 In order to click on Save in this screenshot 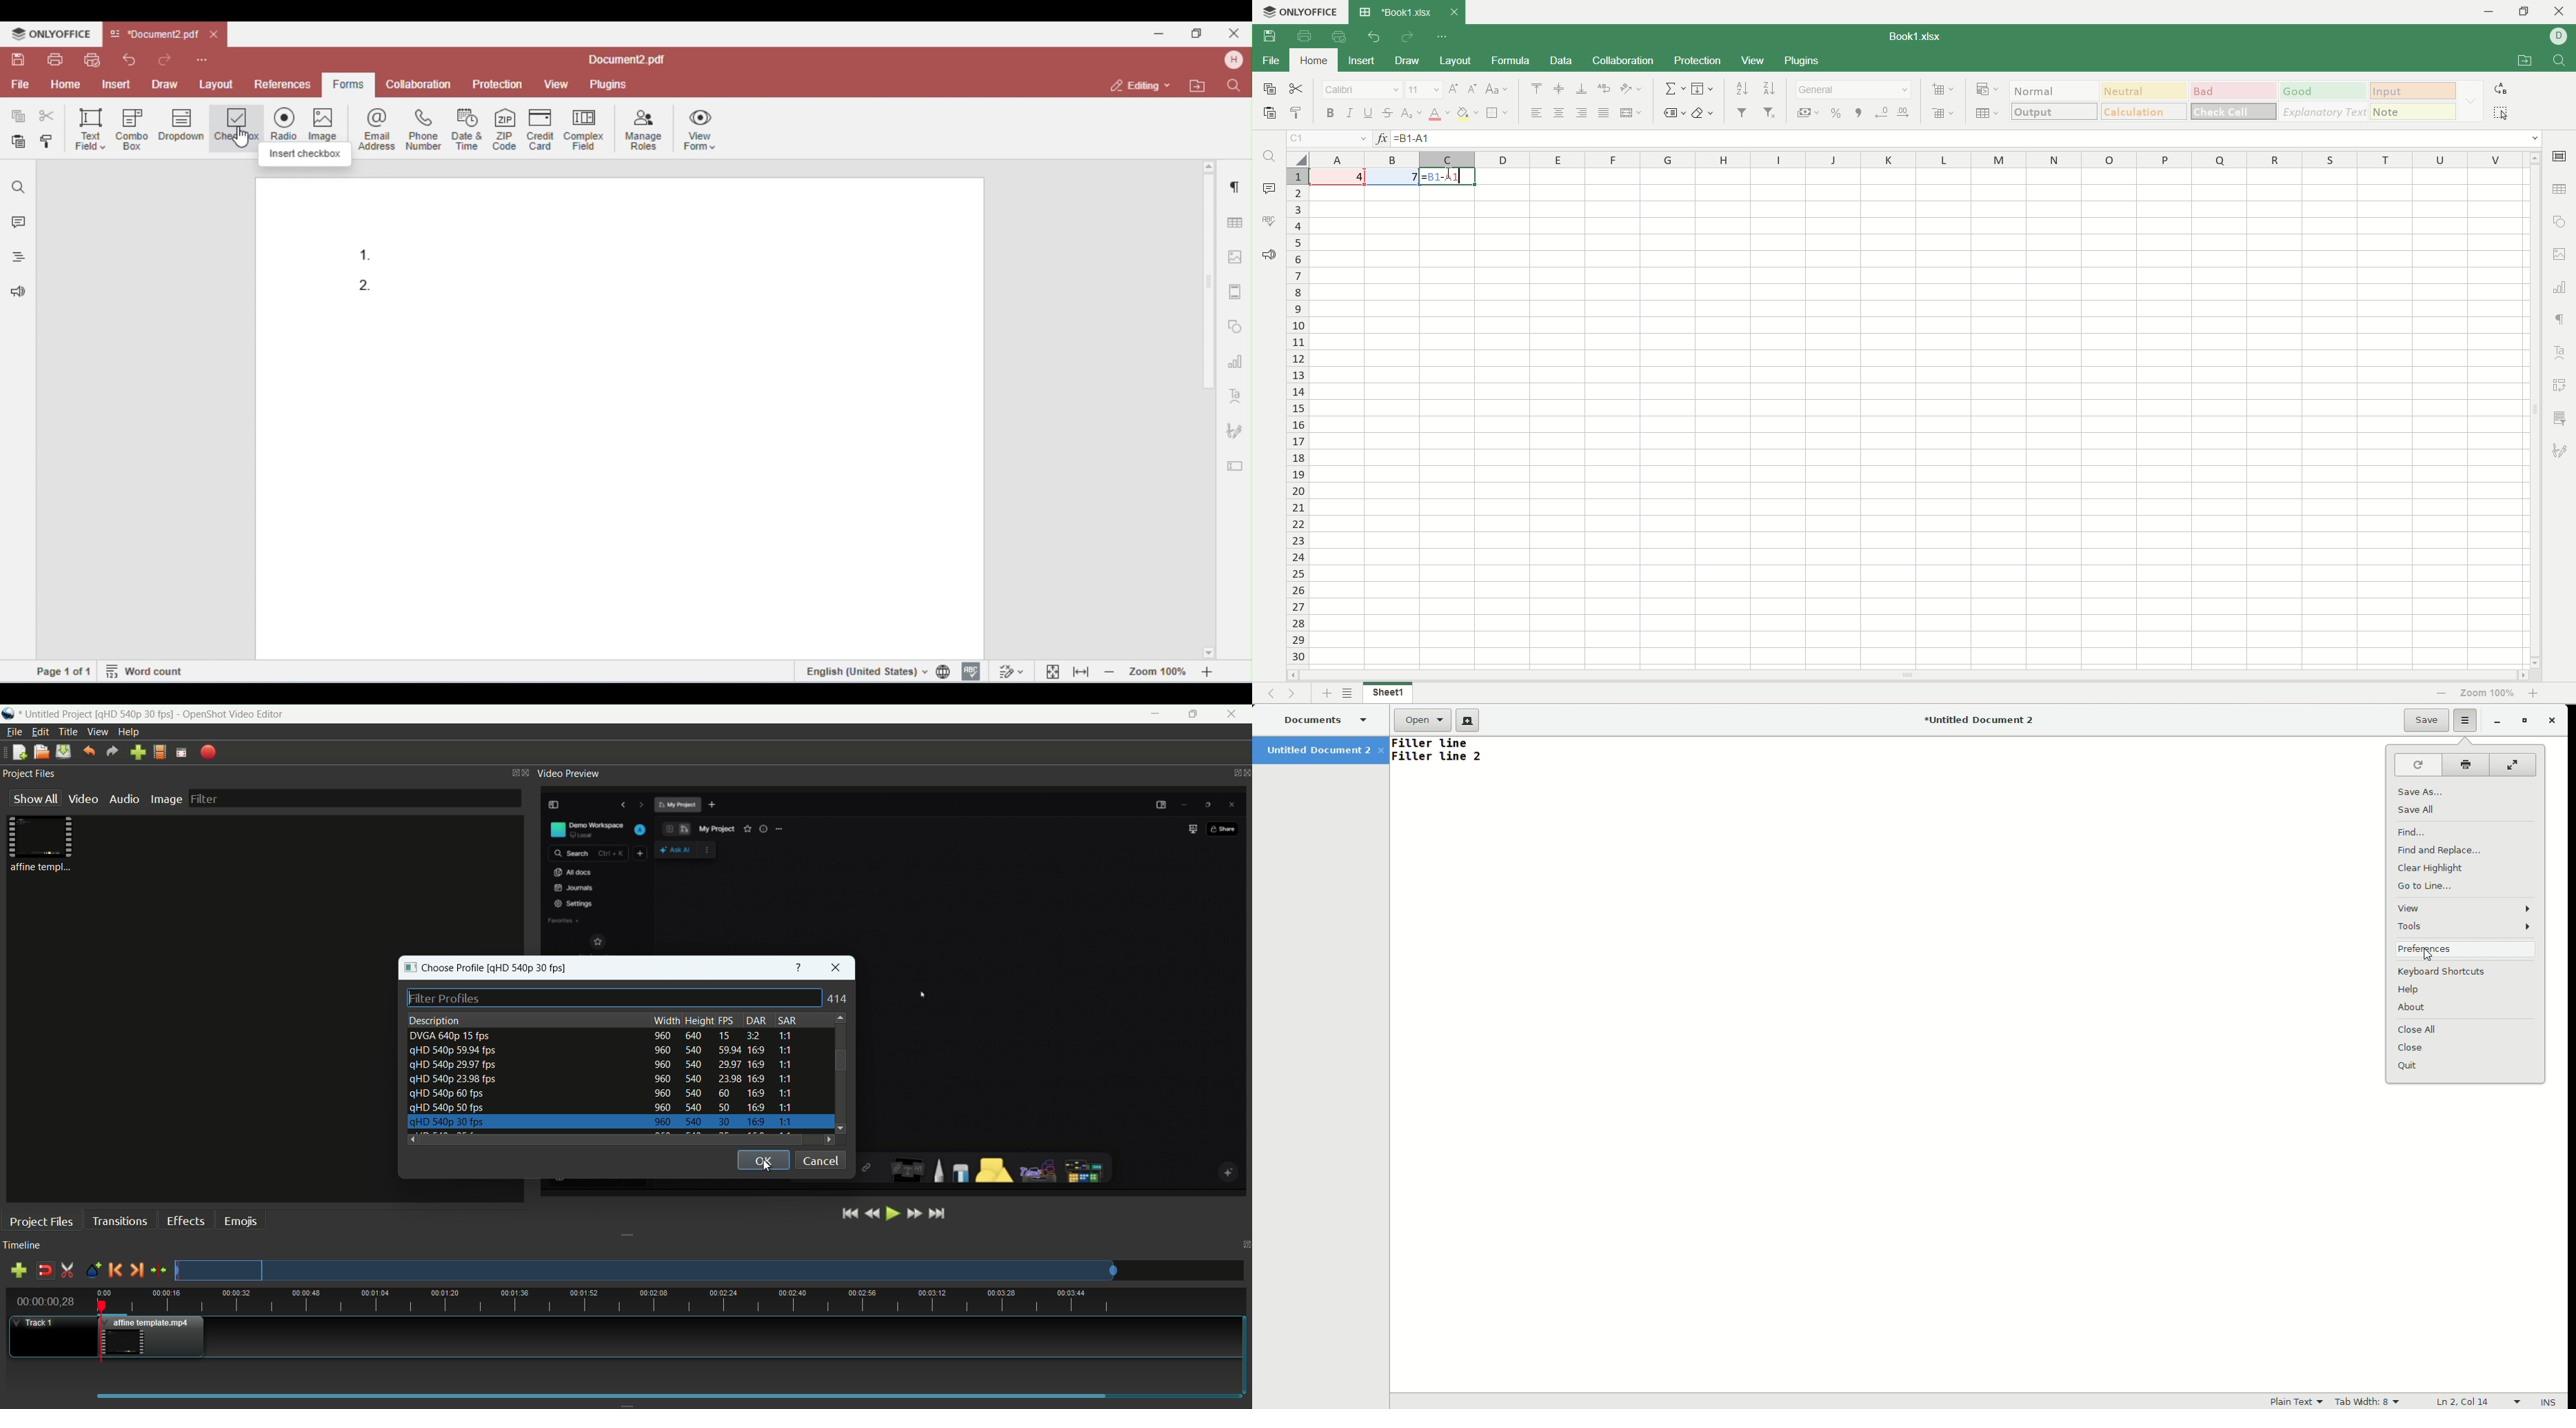, I will do `click(2426, 720)`.